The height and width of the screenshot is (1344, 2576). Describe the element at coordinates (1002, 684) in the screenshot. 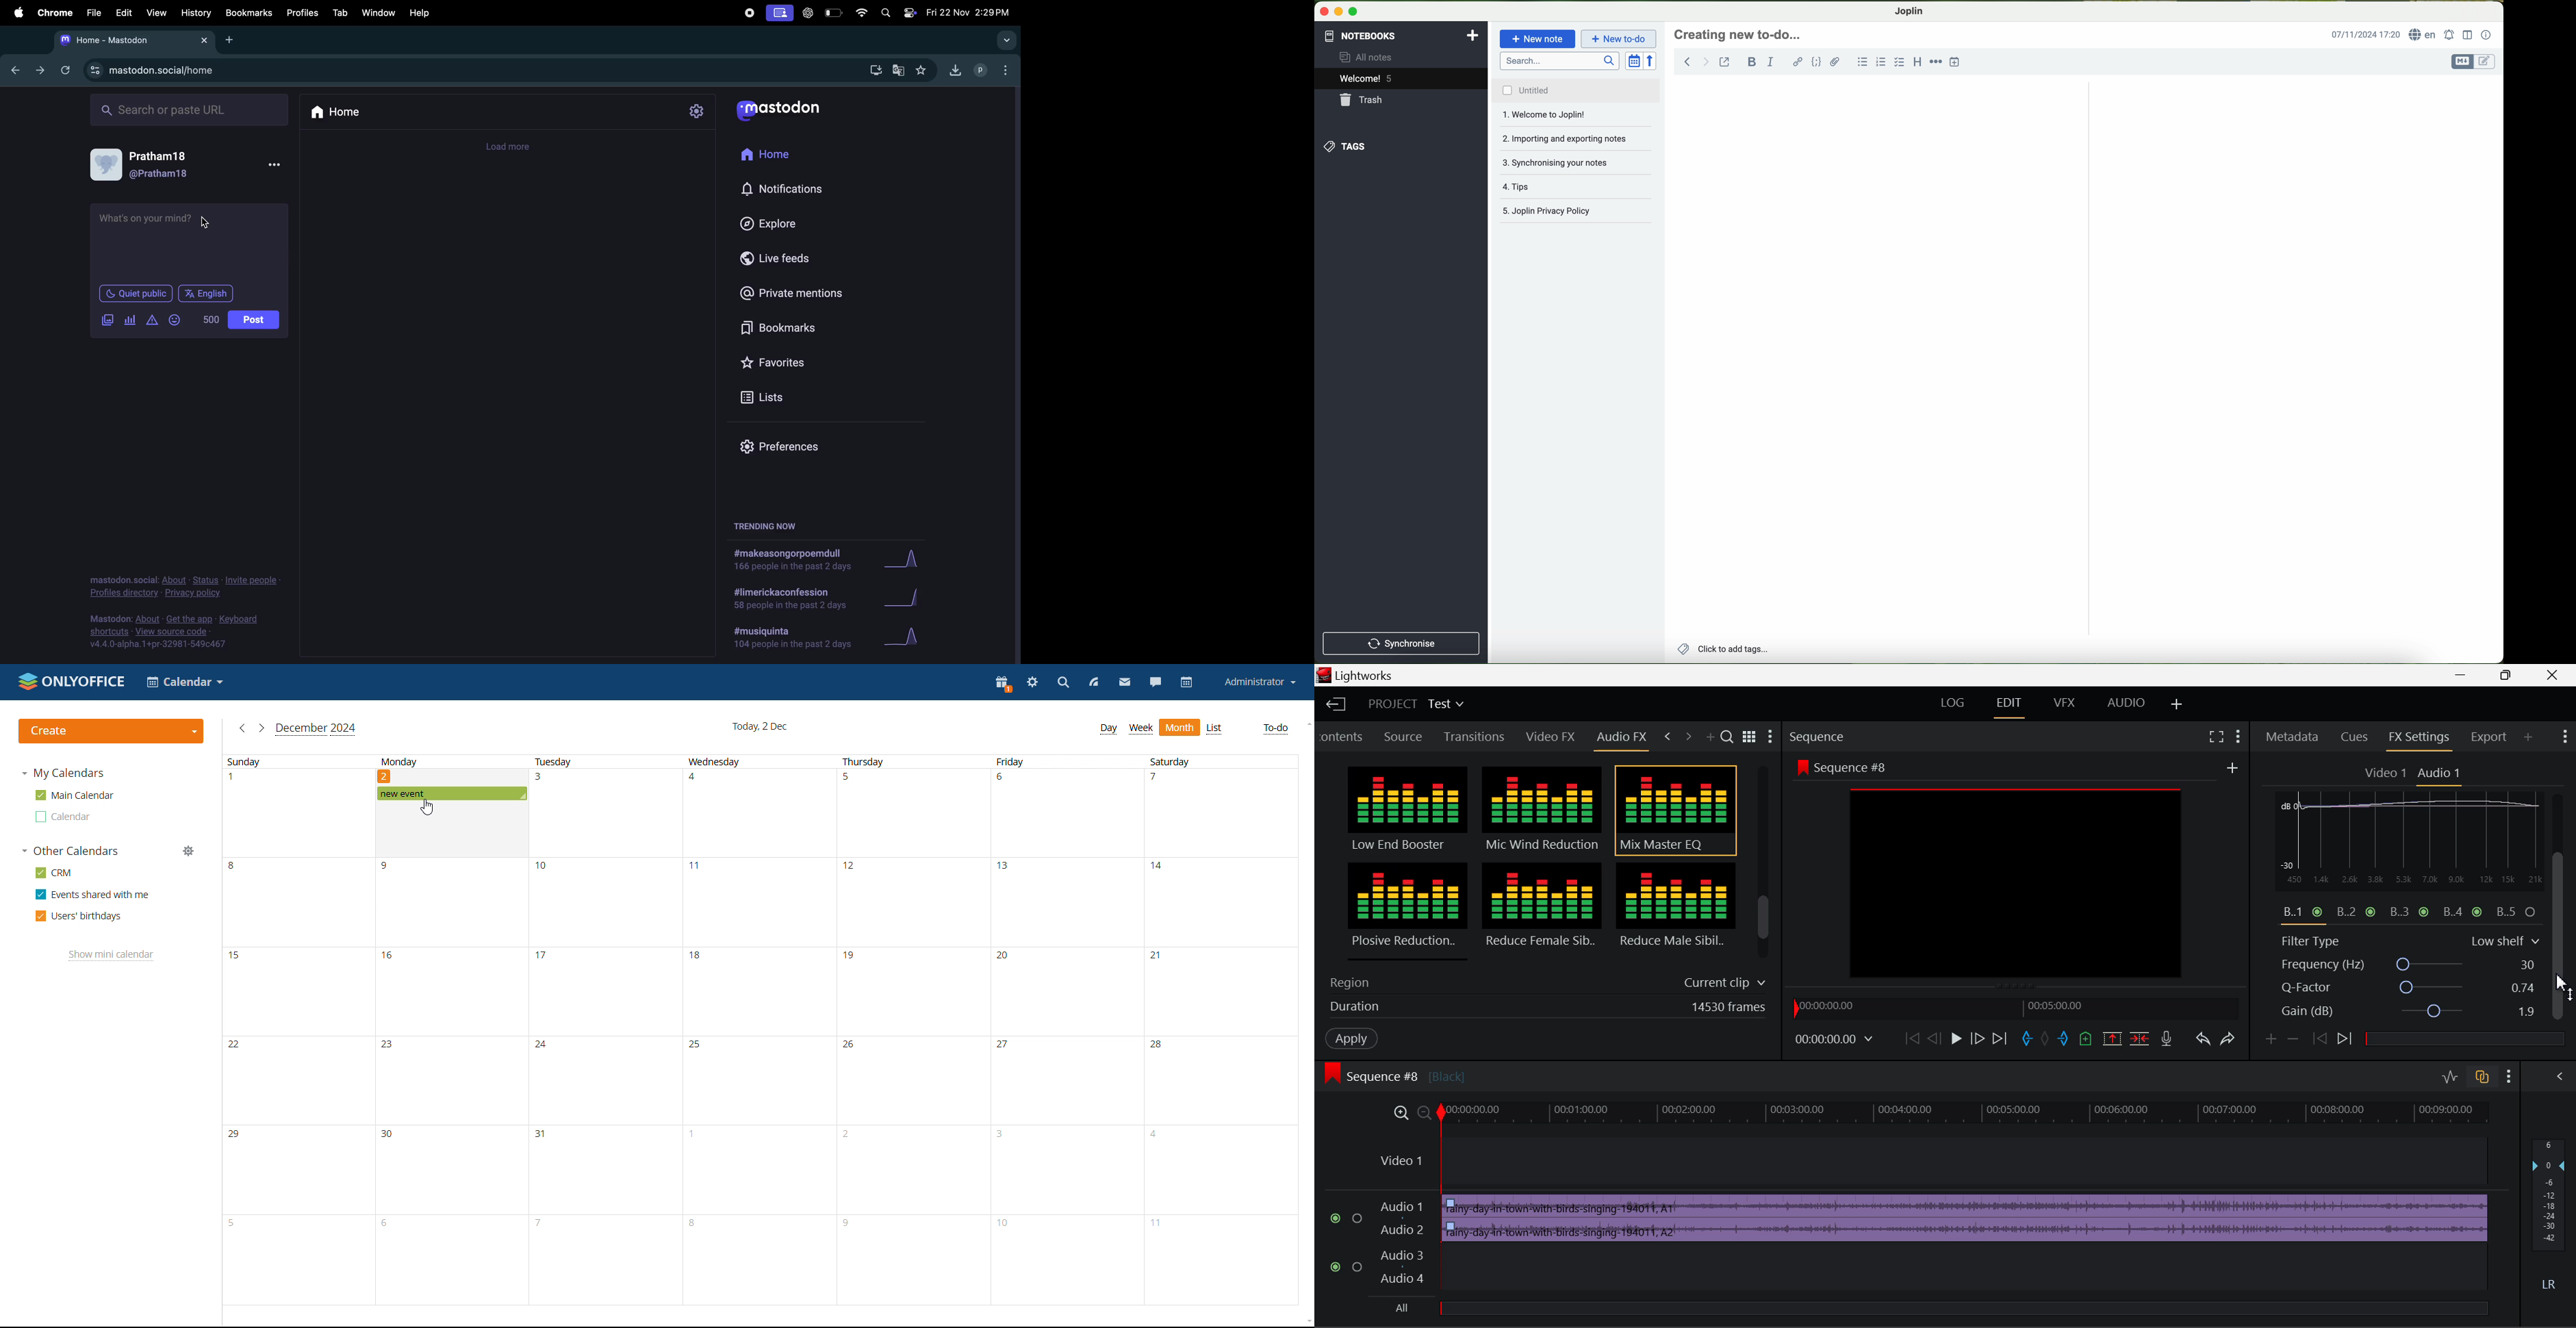

I see `present` at that location.